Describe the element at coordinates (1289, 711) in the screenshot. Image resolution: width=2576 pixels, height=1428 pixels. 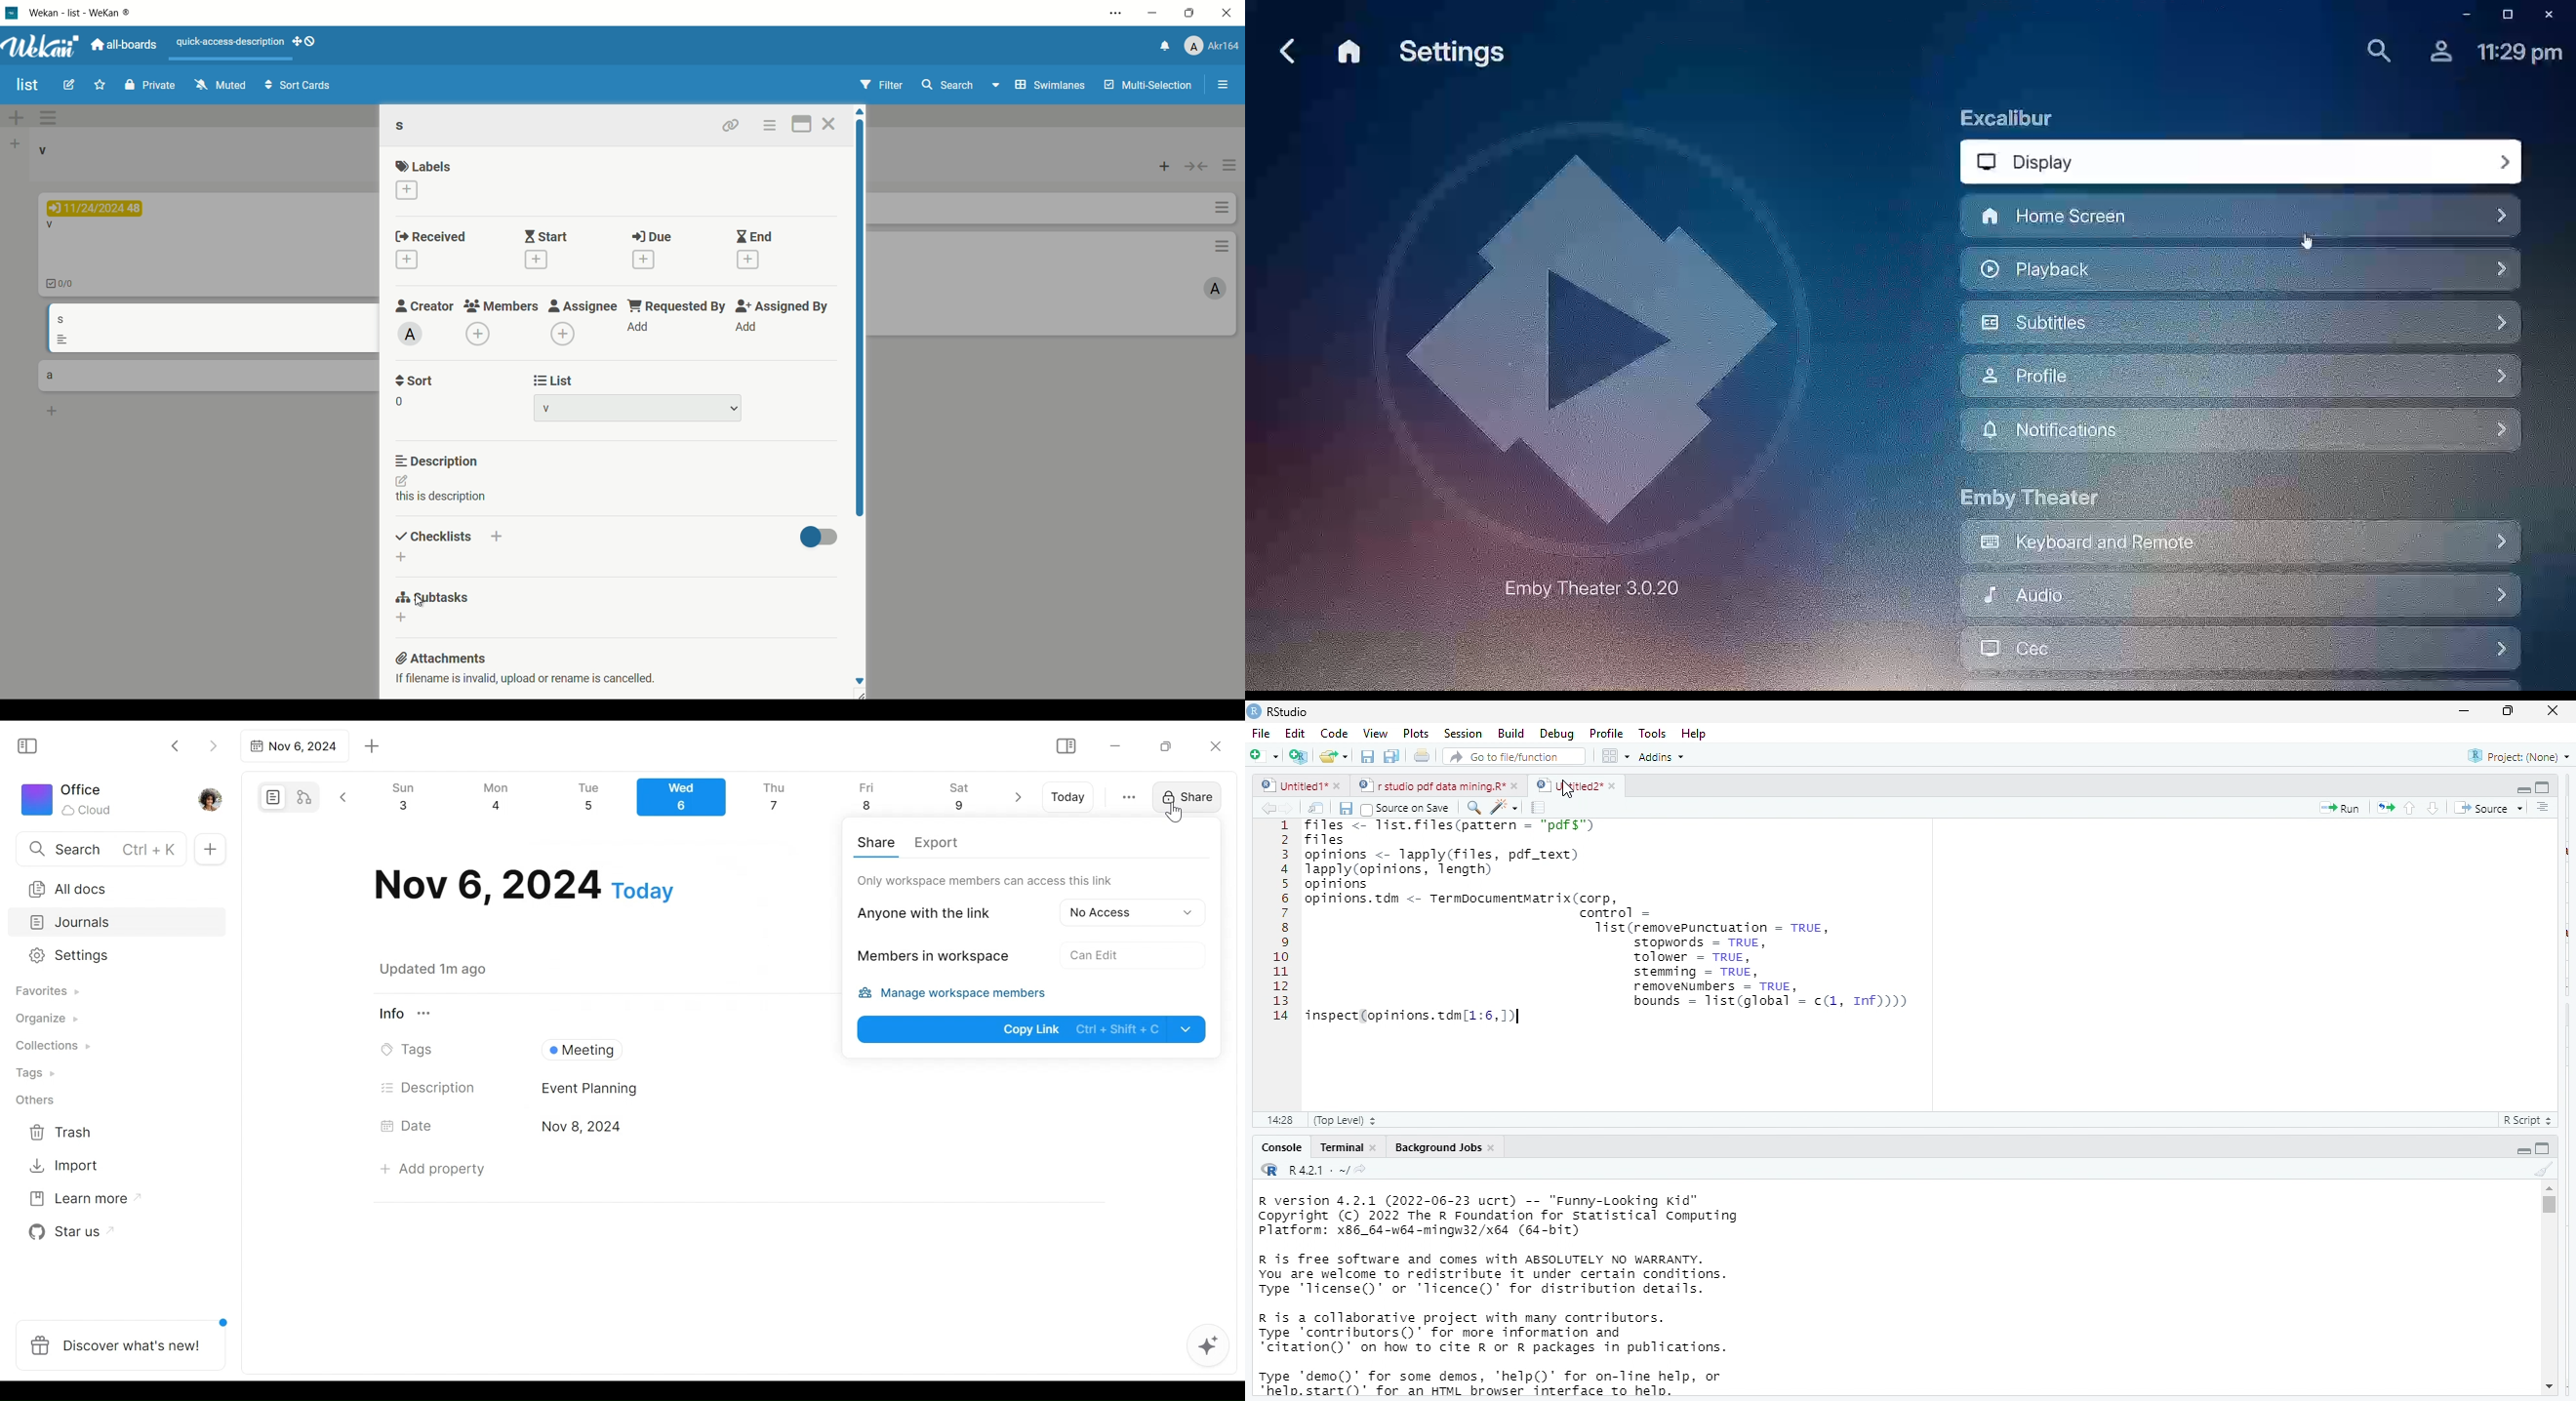
I see `rs studio` at that location.